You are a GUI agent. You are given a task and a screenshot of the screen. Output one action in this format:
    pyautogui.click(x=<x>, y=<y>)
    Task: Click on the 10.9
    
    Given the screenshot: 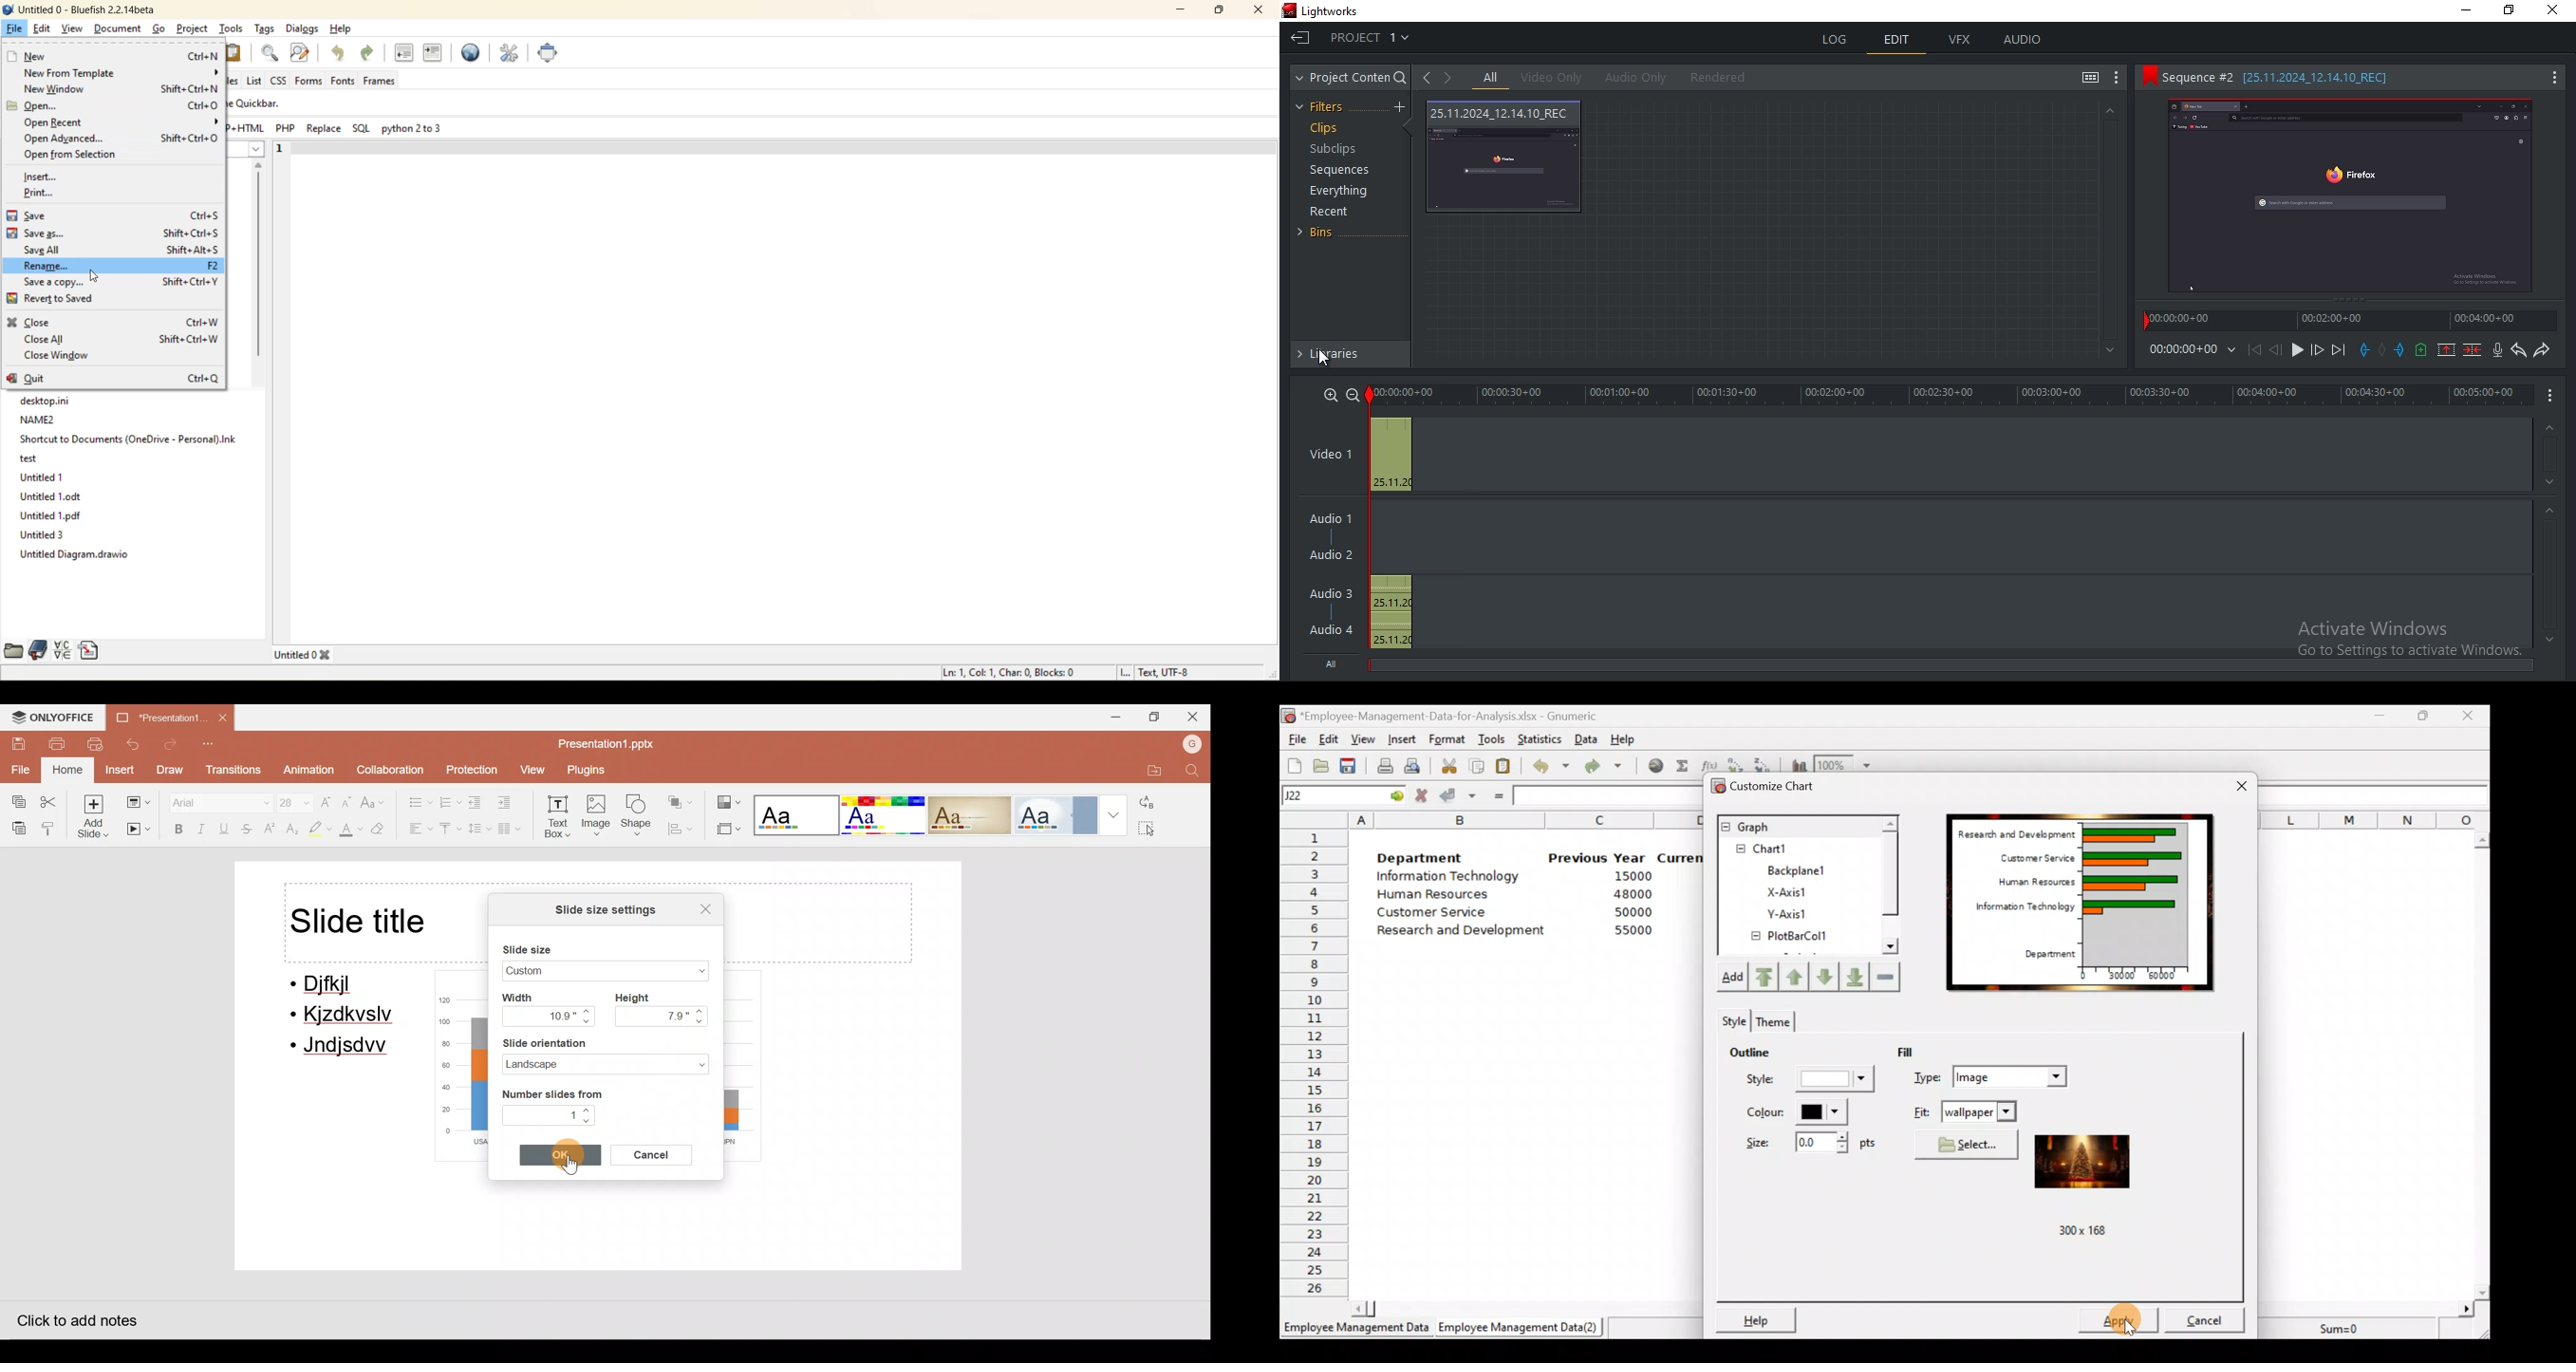 What is the action you would take?
    pyautogui.click(x=540, y=1015)
    